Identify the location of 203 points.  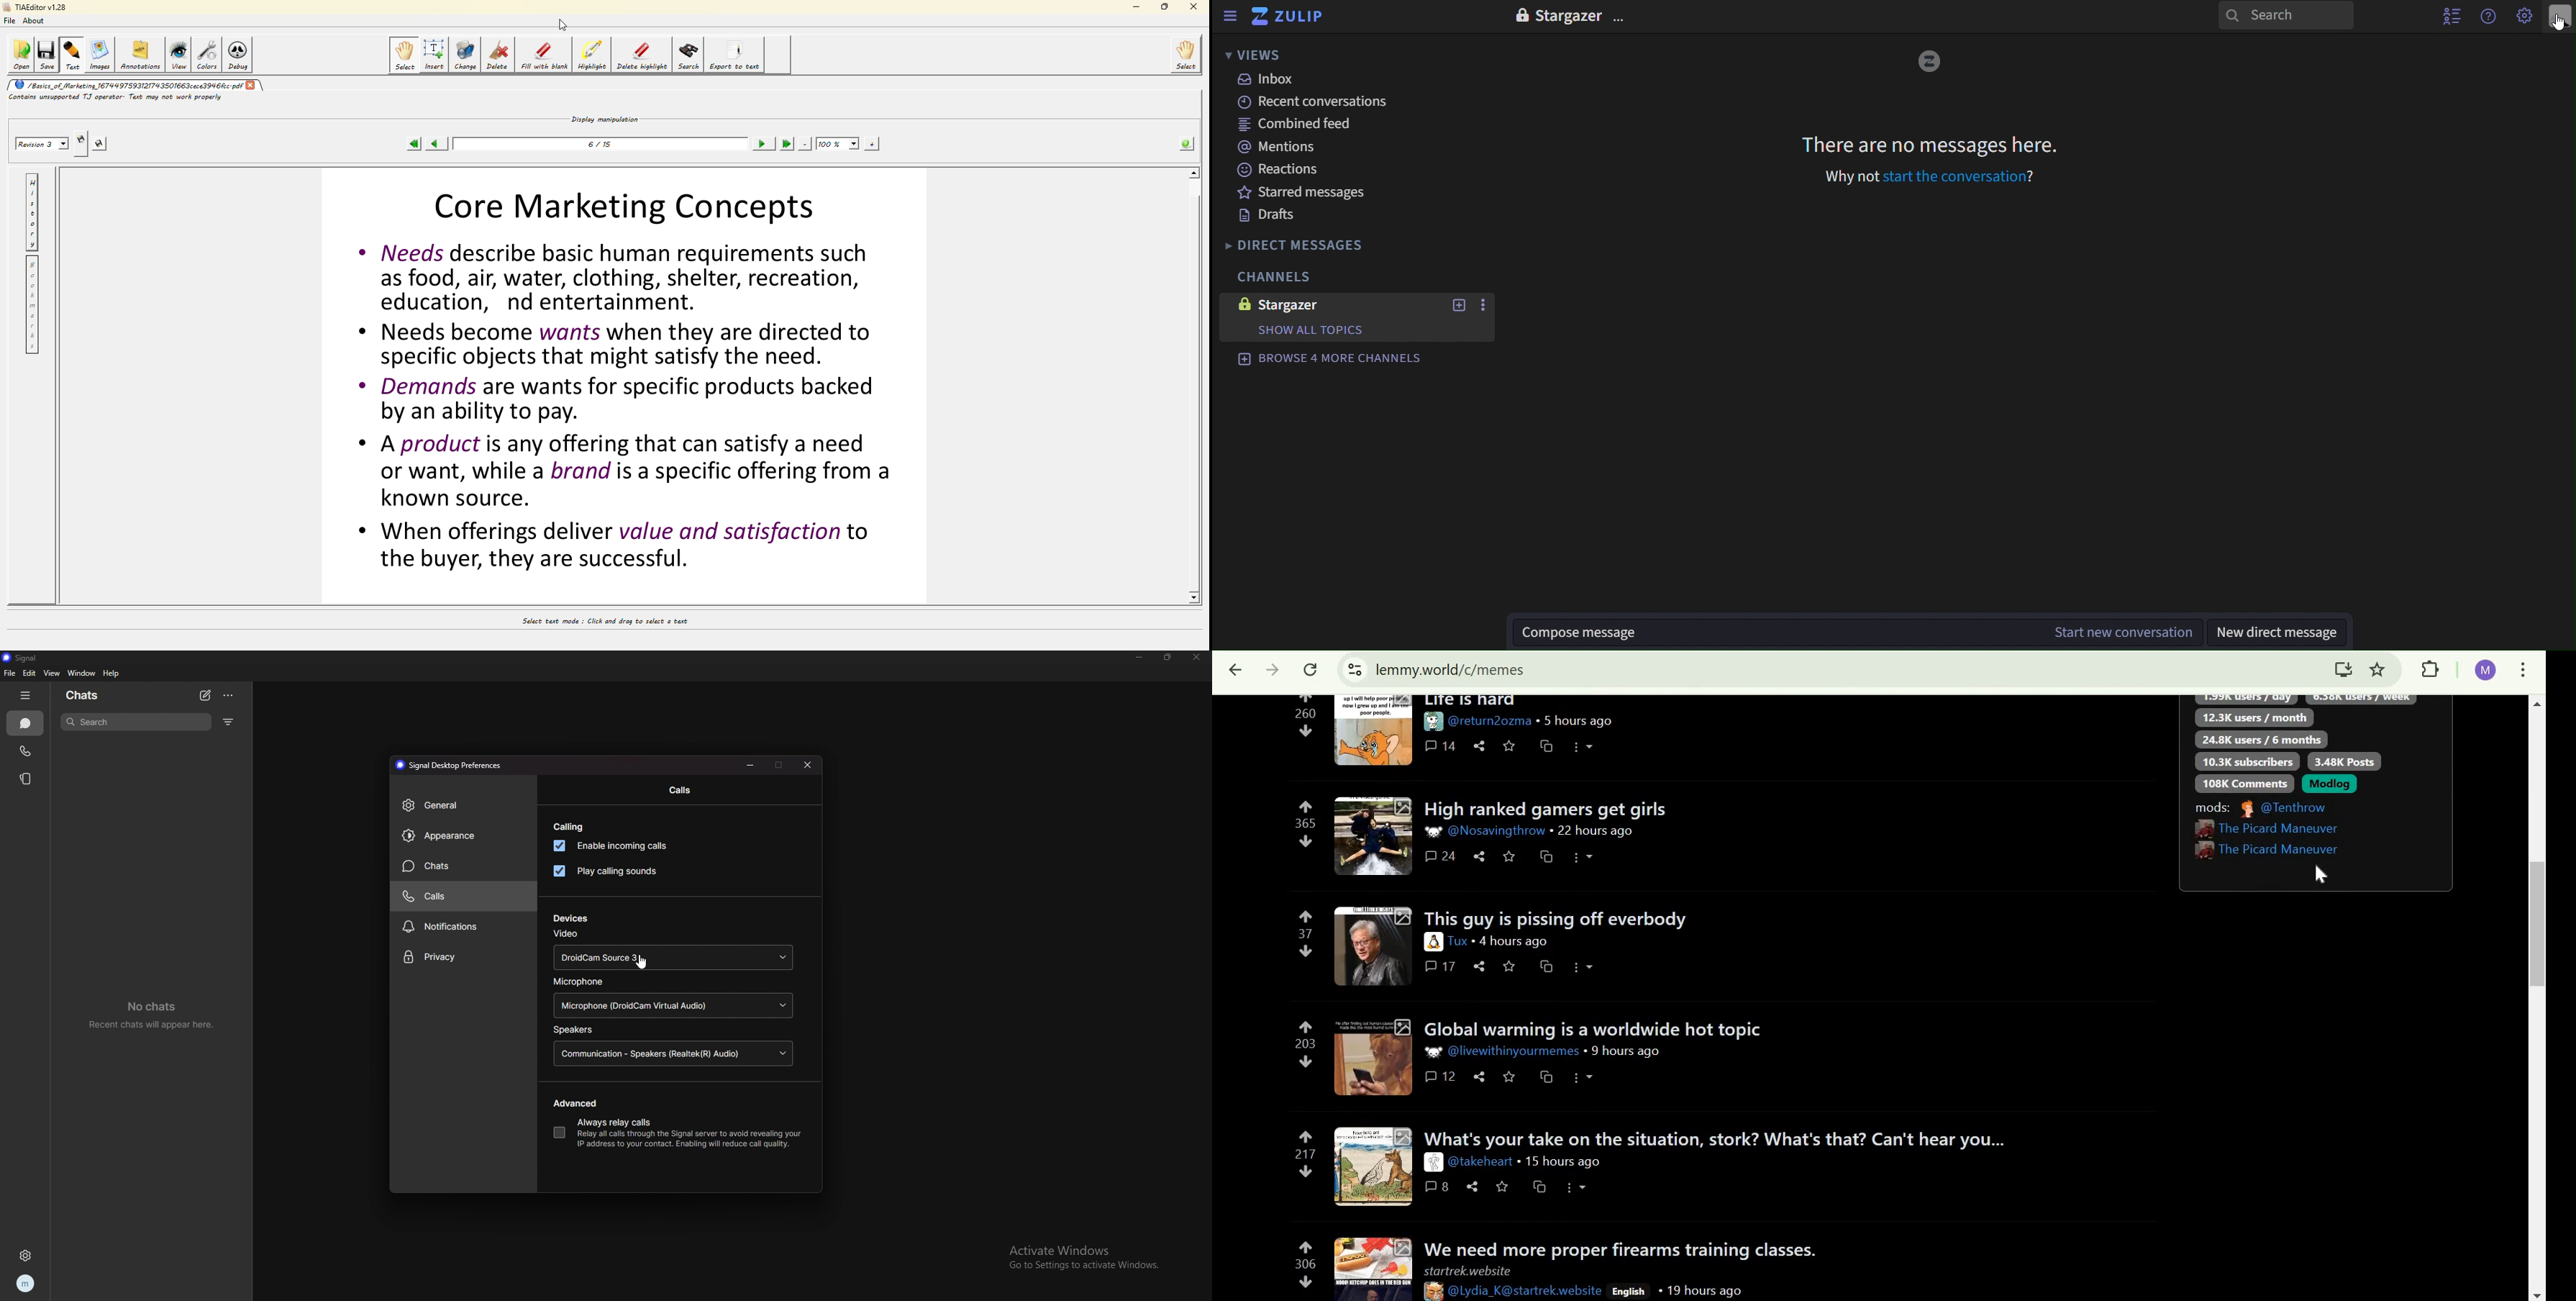
(1304, 1043).